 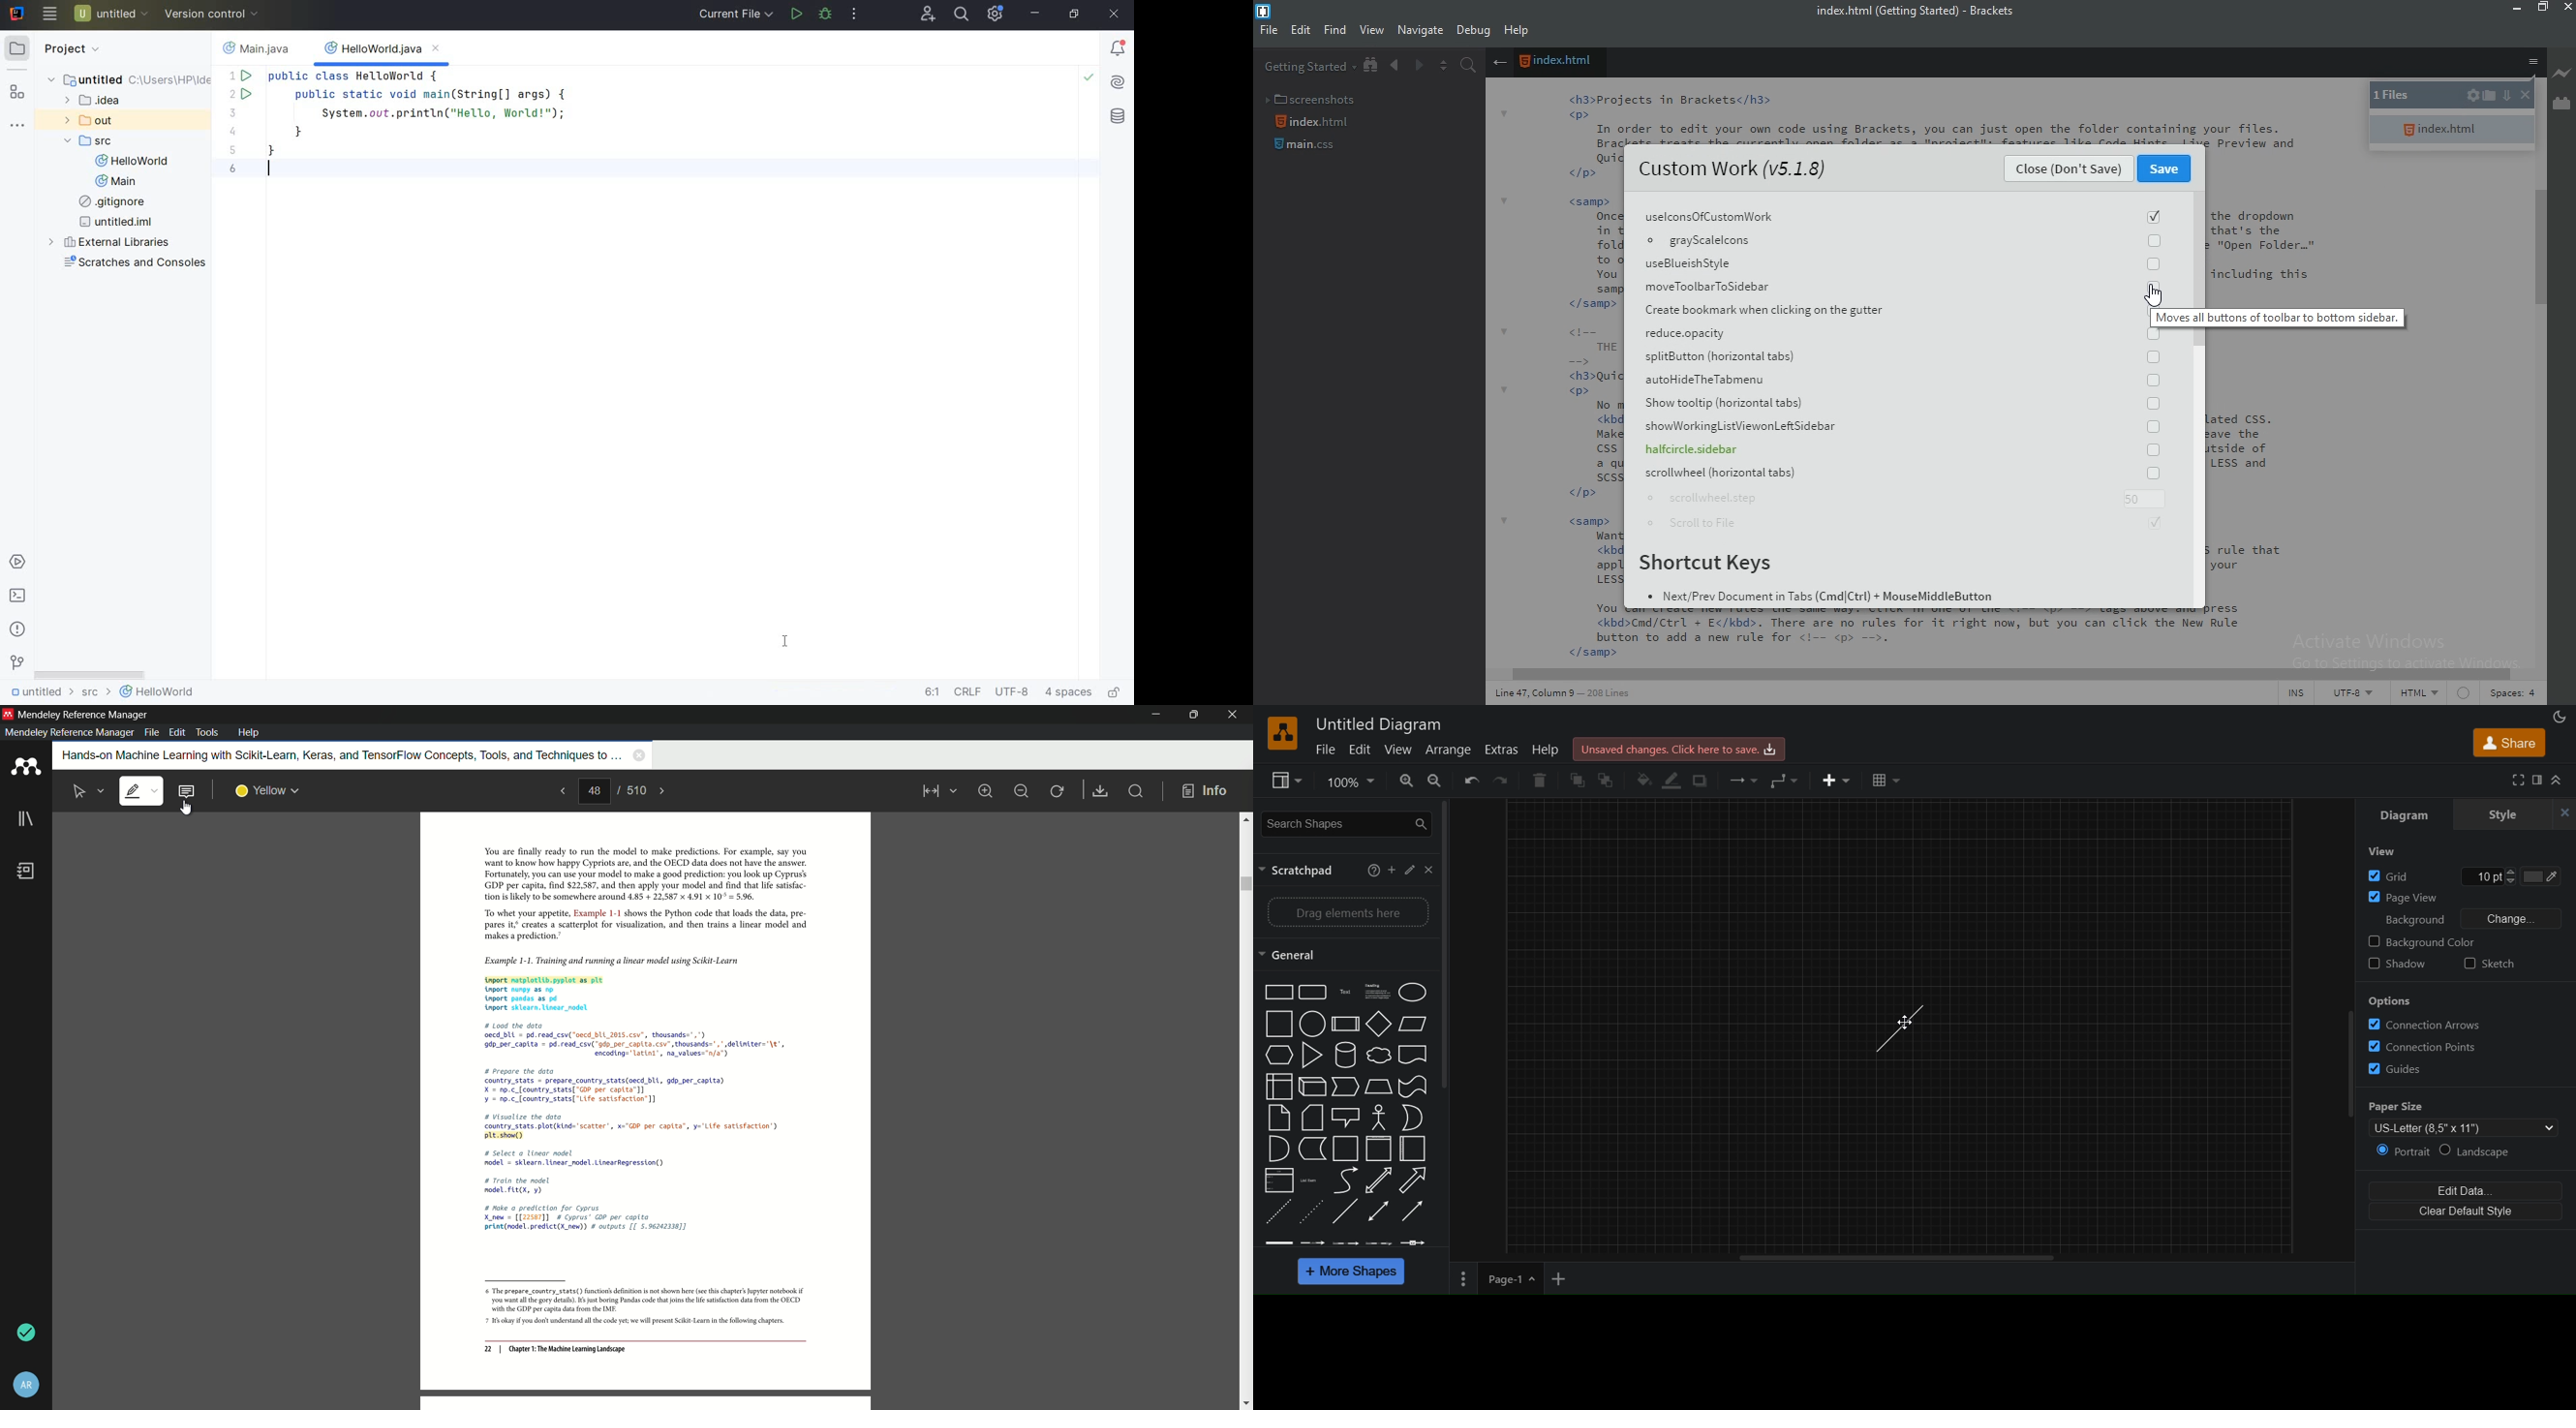 What do you see at coordinates (1325, 749) in the screenshot?
I see `file` at bounding box center [1325, 749].